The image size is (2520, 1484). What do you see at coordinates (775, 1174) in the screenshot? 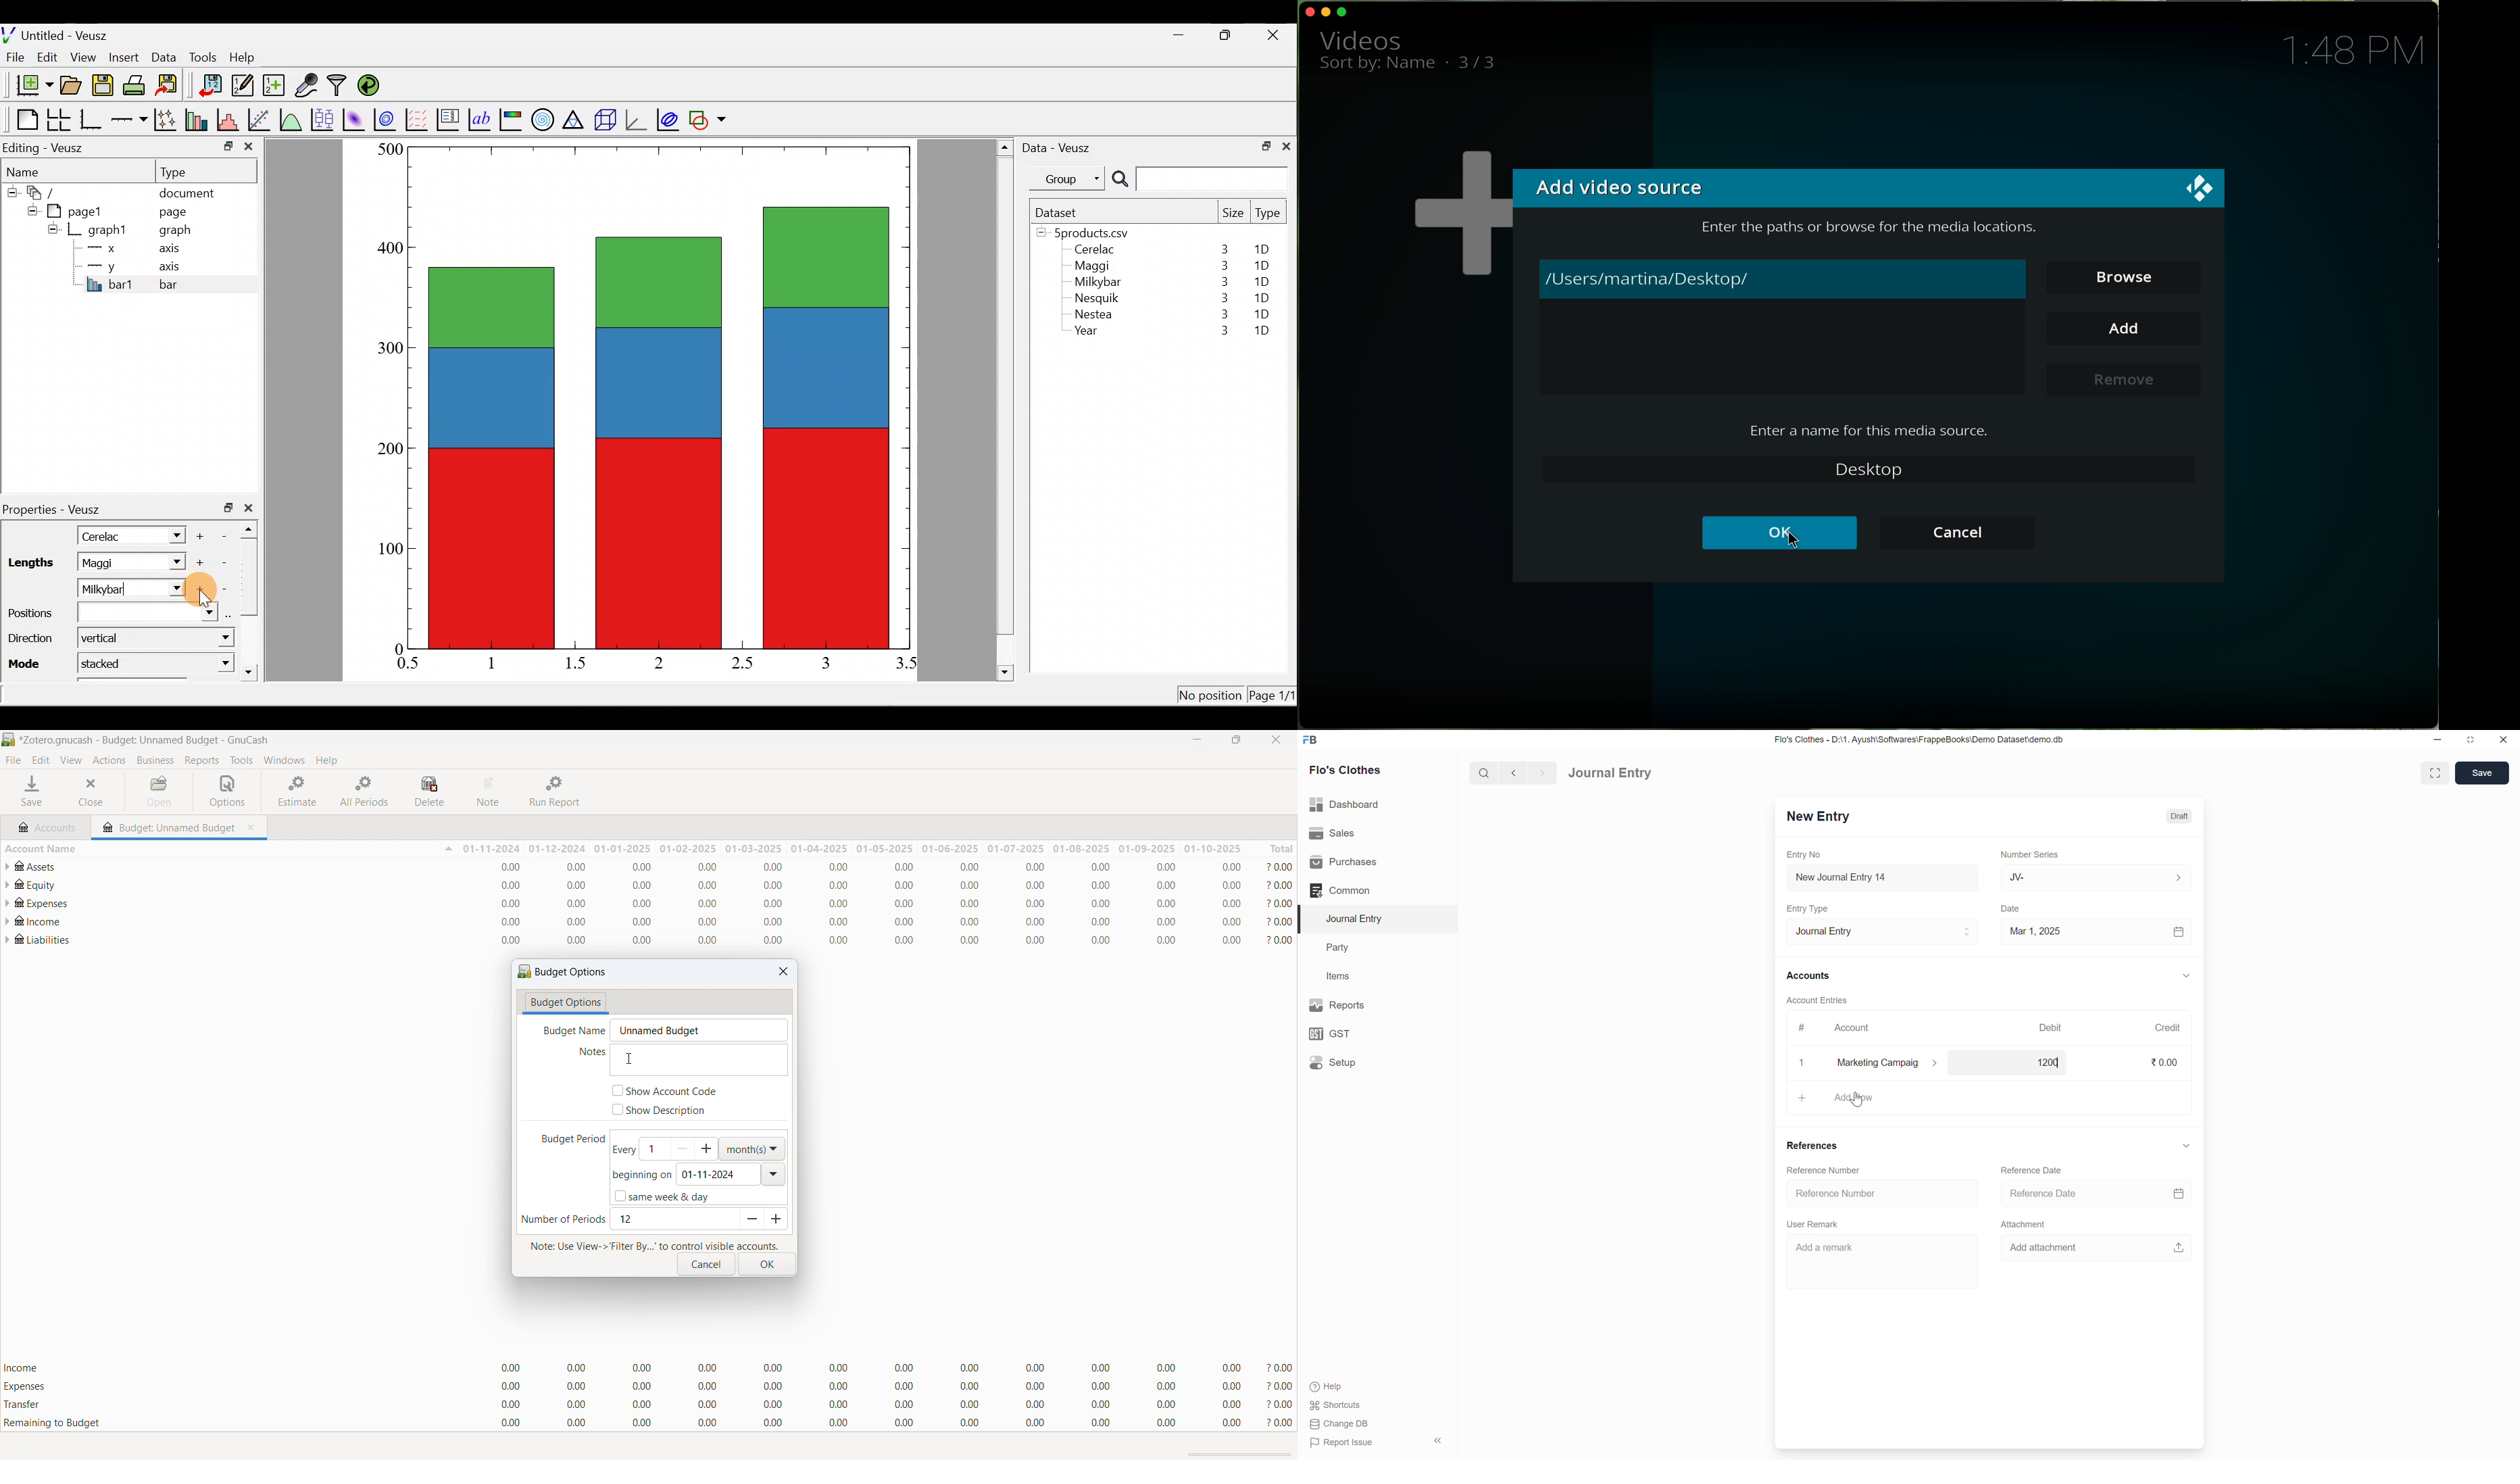
I see `open calendar` at bounding box center [775, 1174].